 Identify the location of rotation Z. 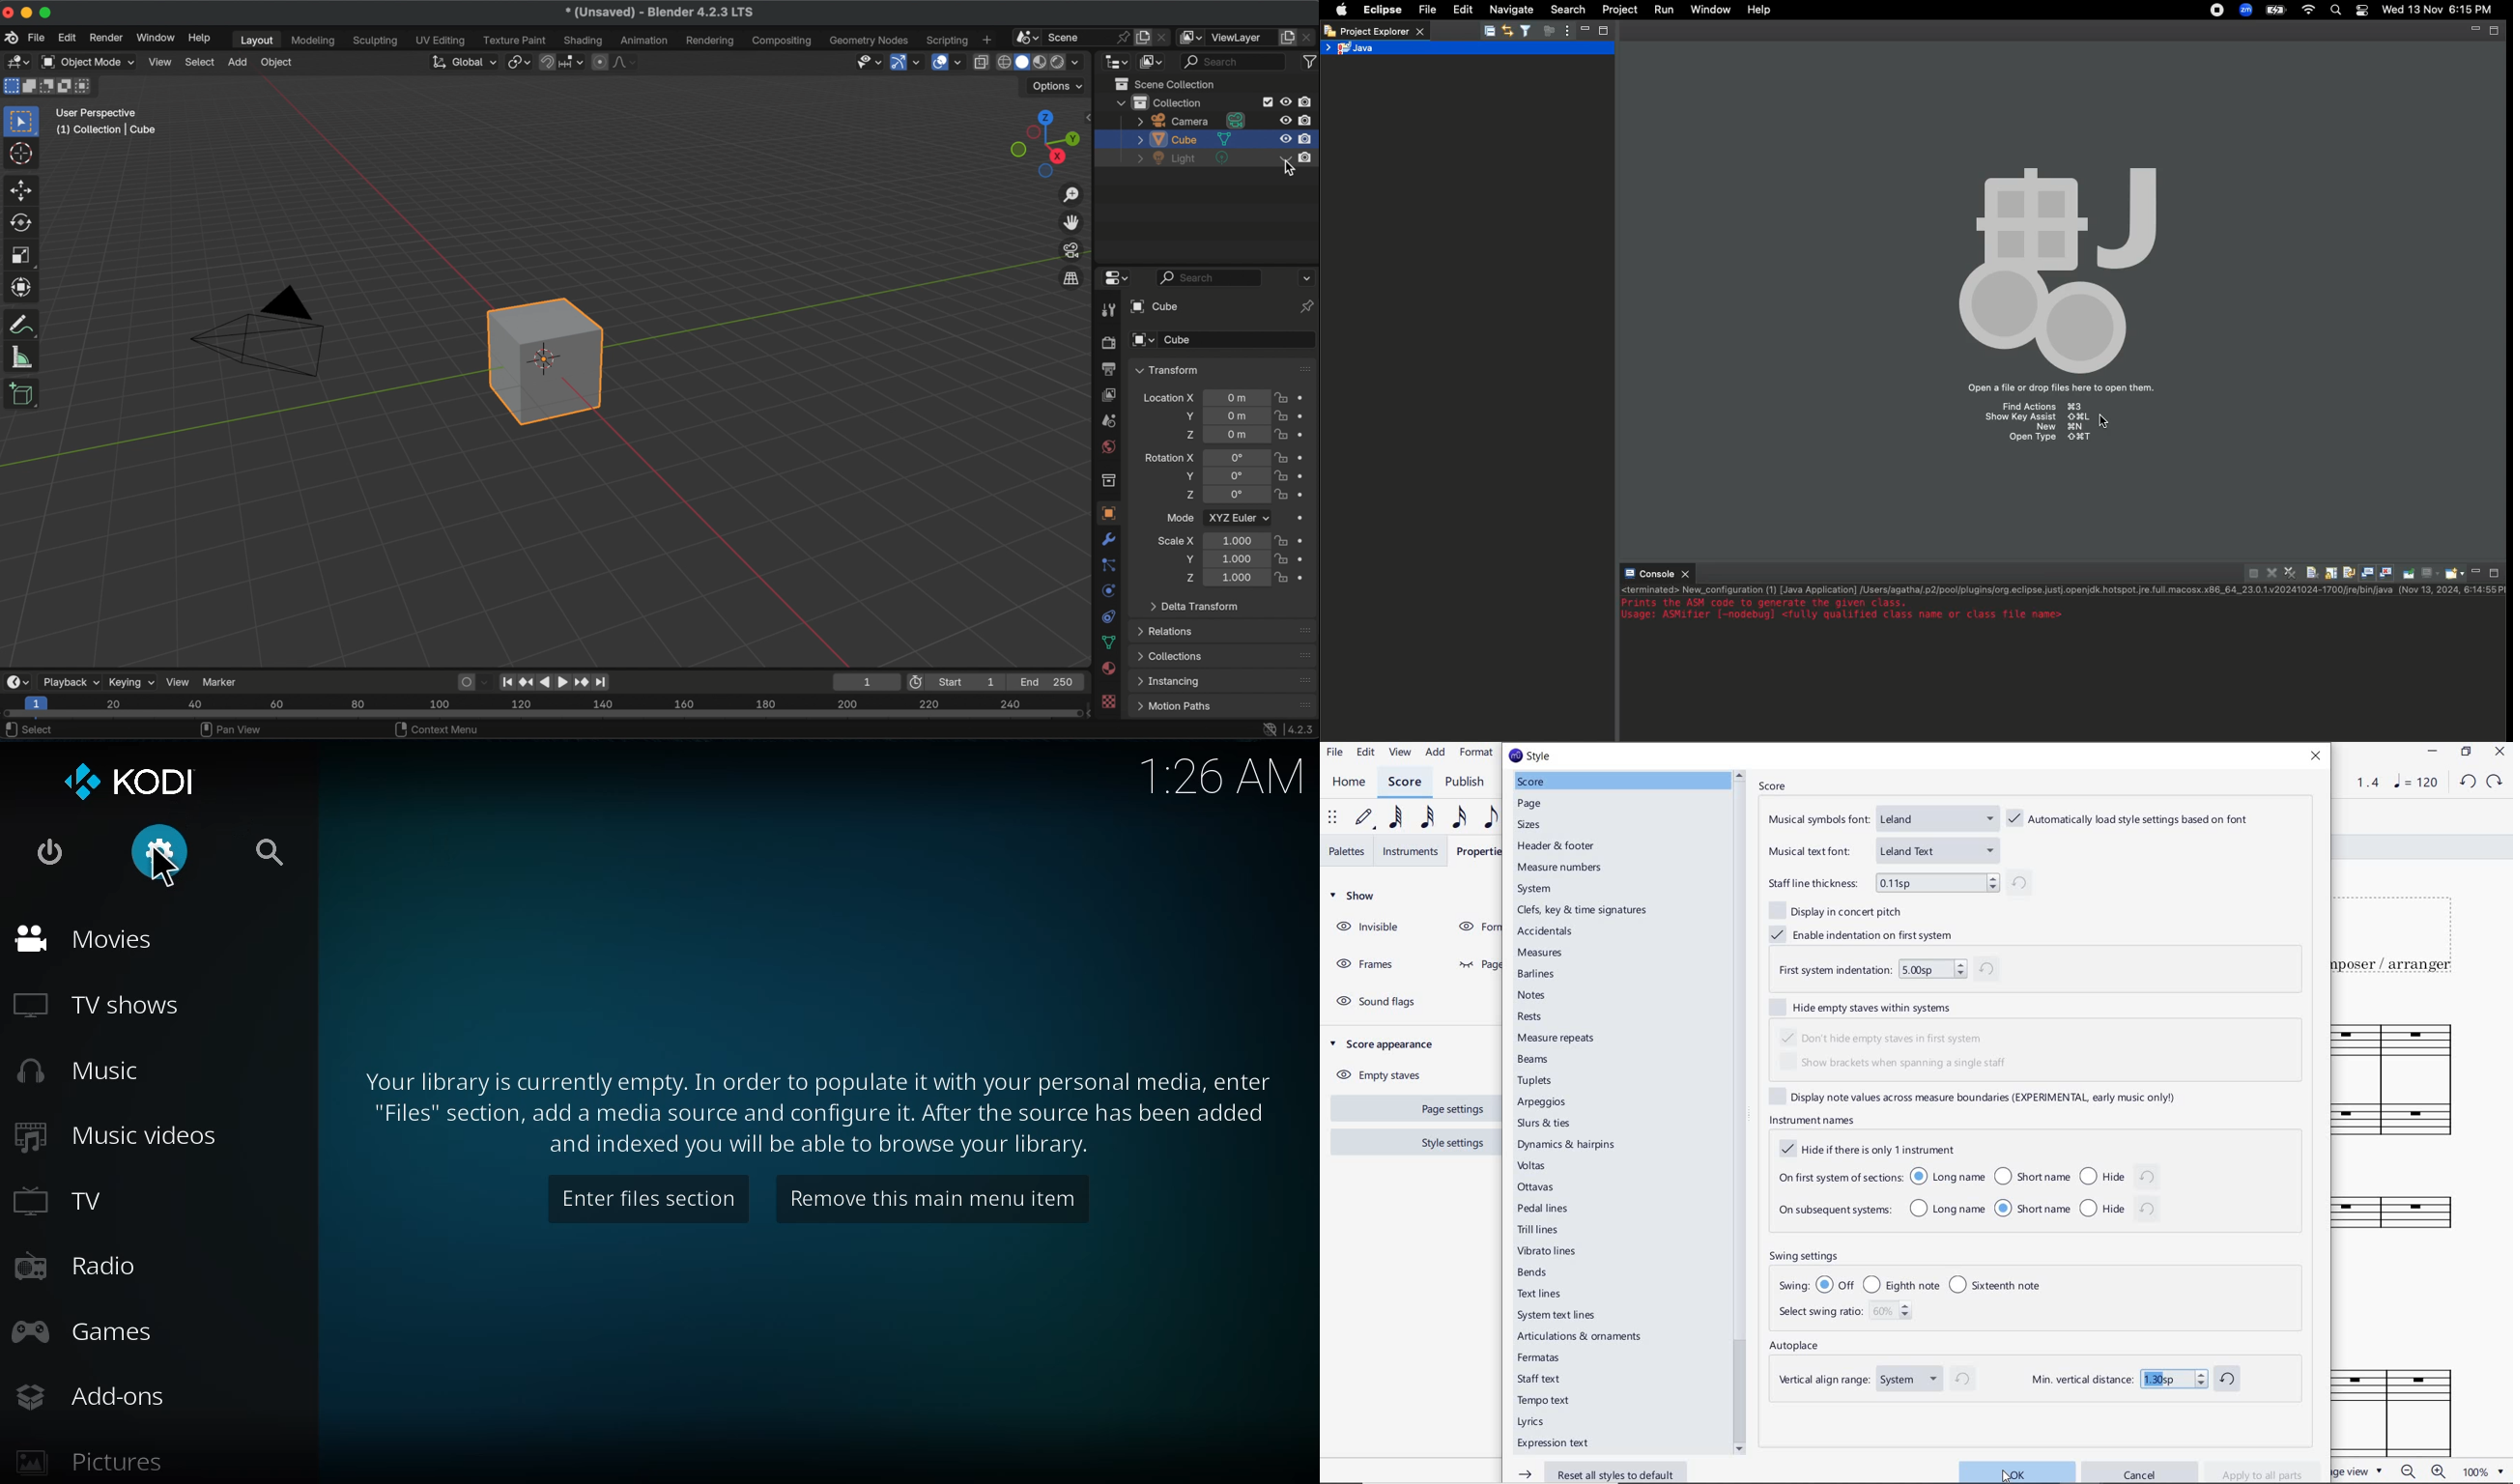
(1185, 494).